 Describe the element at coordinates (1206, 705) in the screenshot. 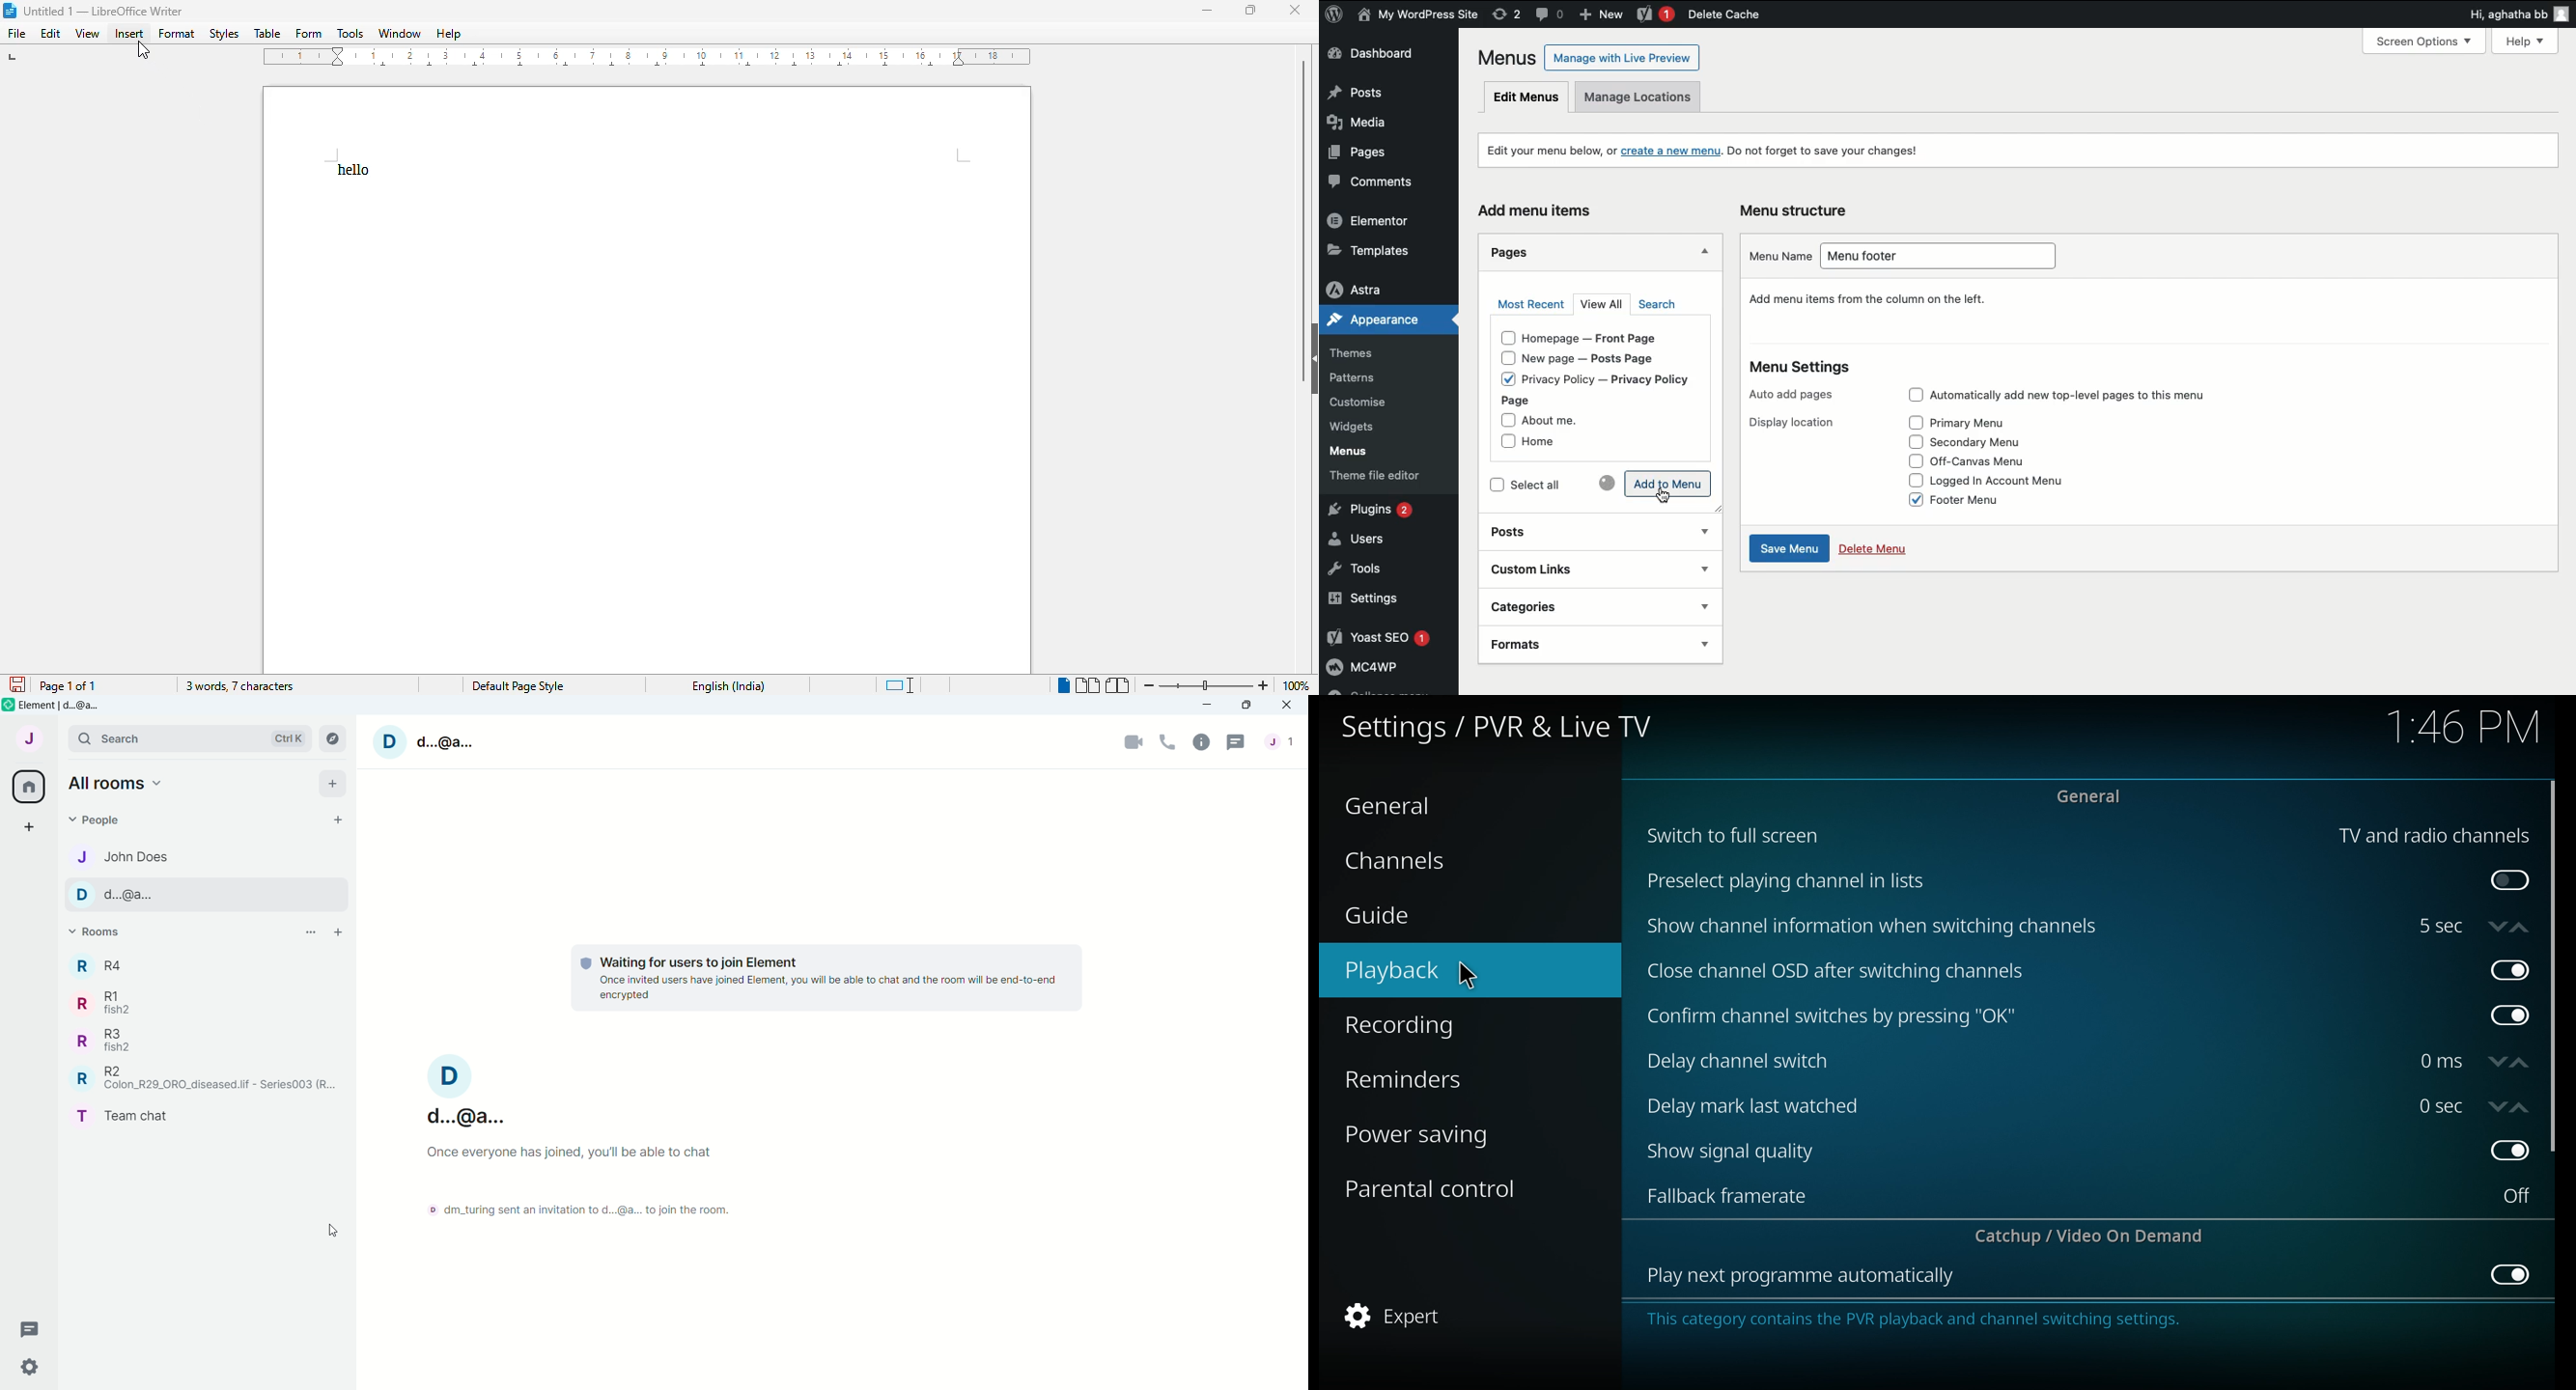

I see `Minimize` at that location.